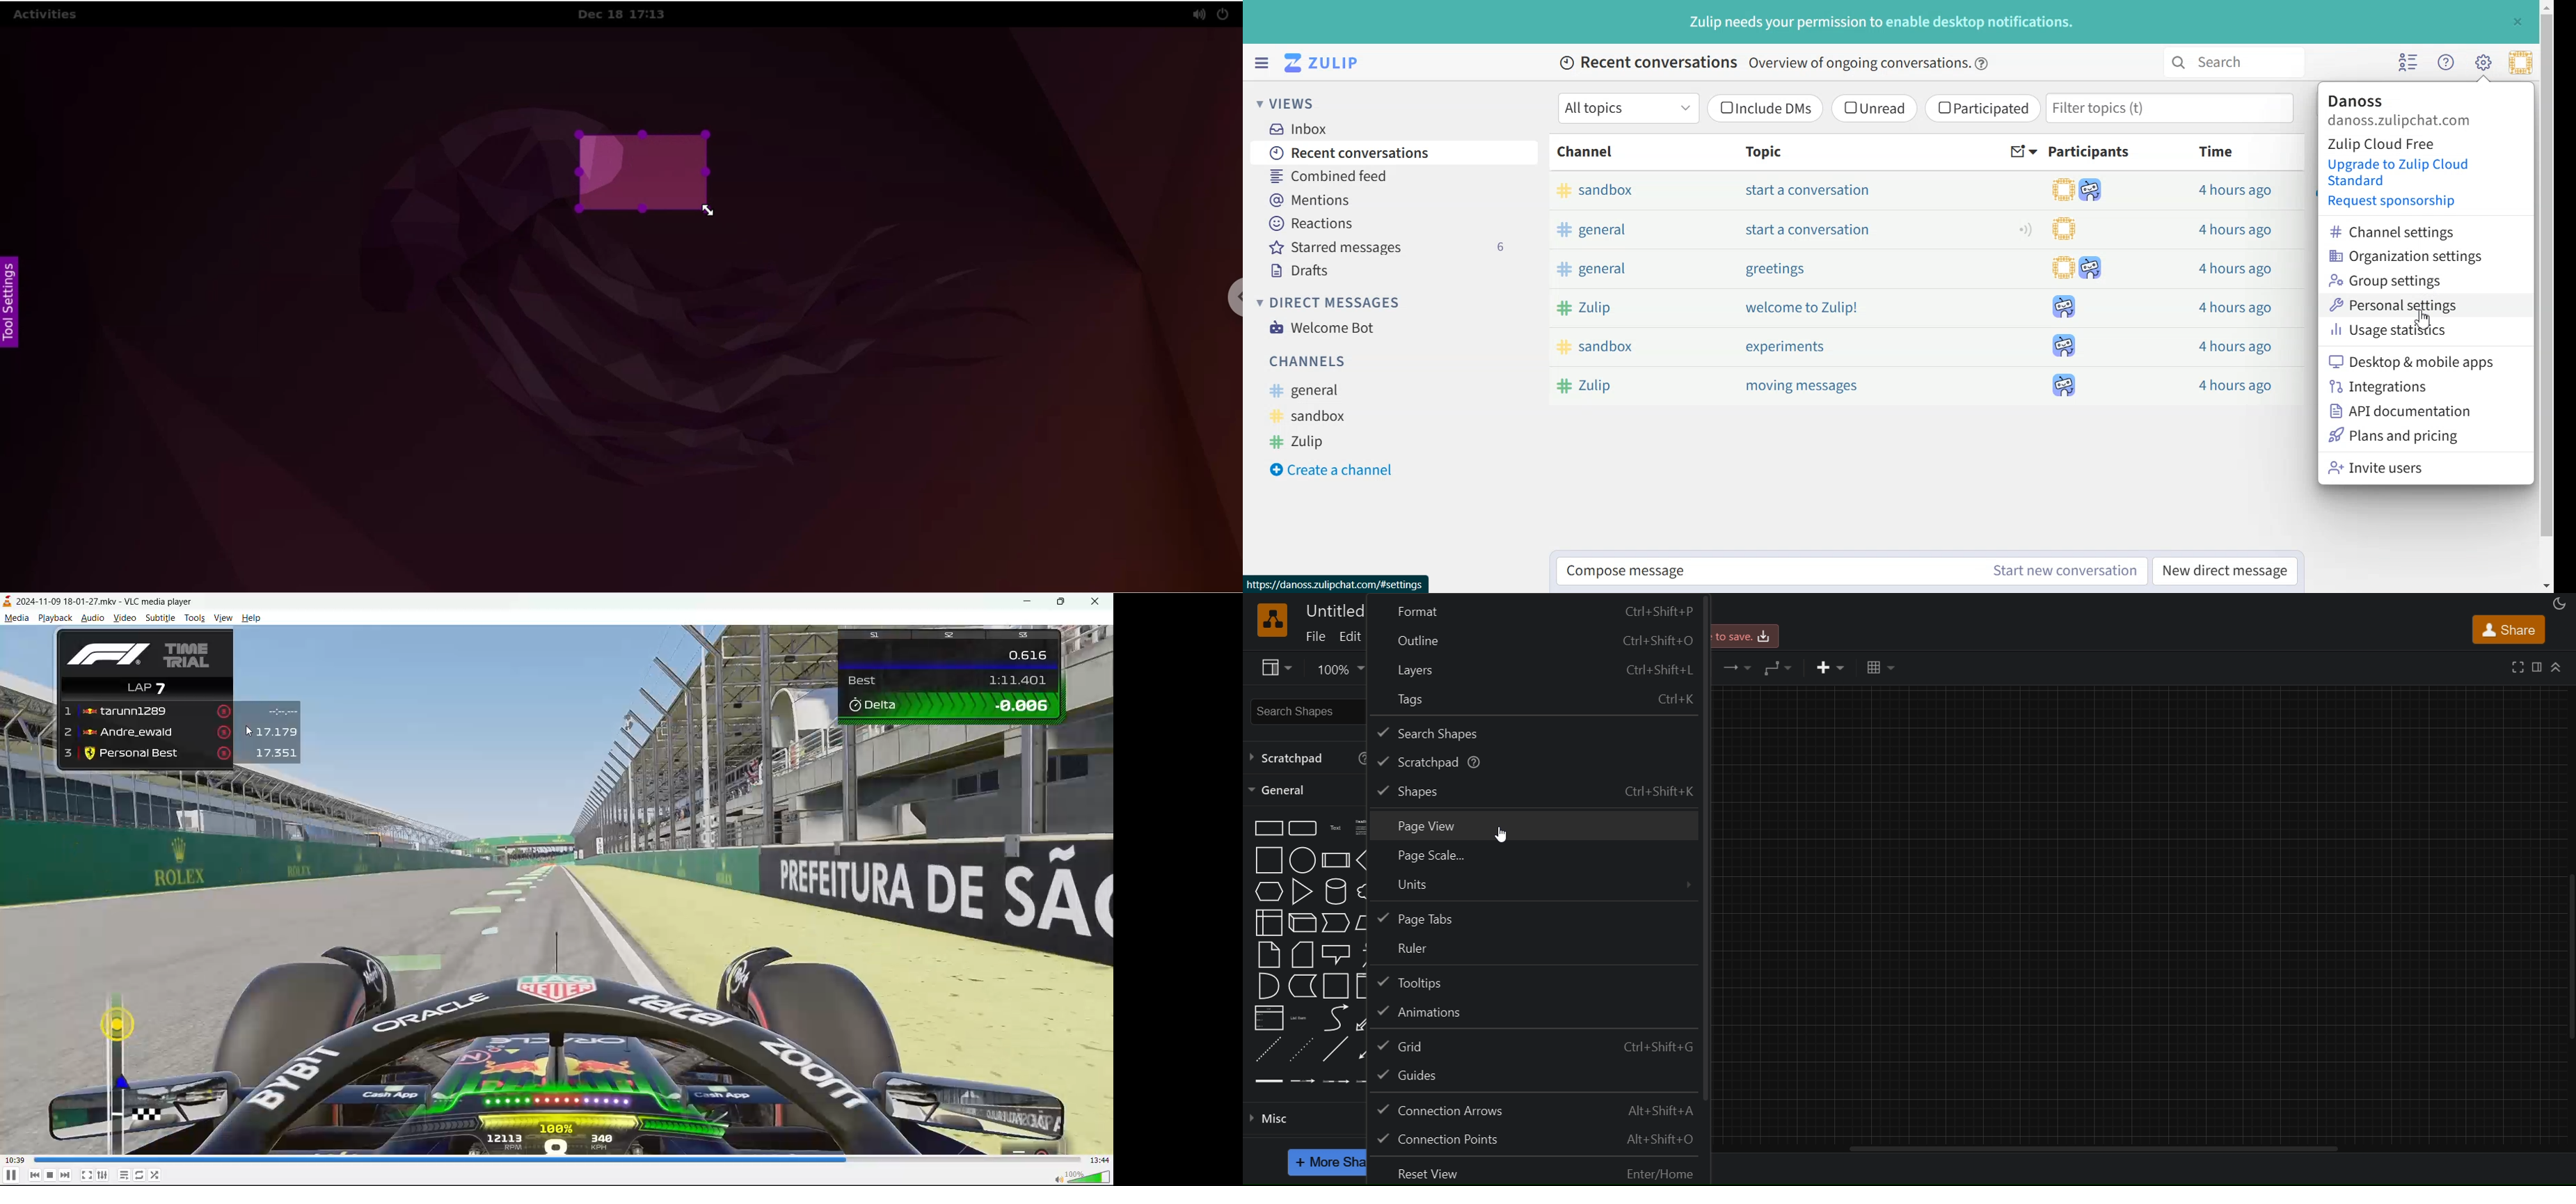 Image resolution: width=2576 pixels, height=1204 pixels. I want to click on experiments, so click(1785, 346).